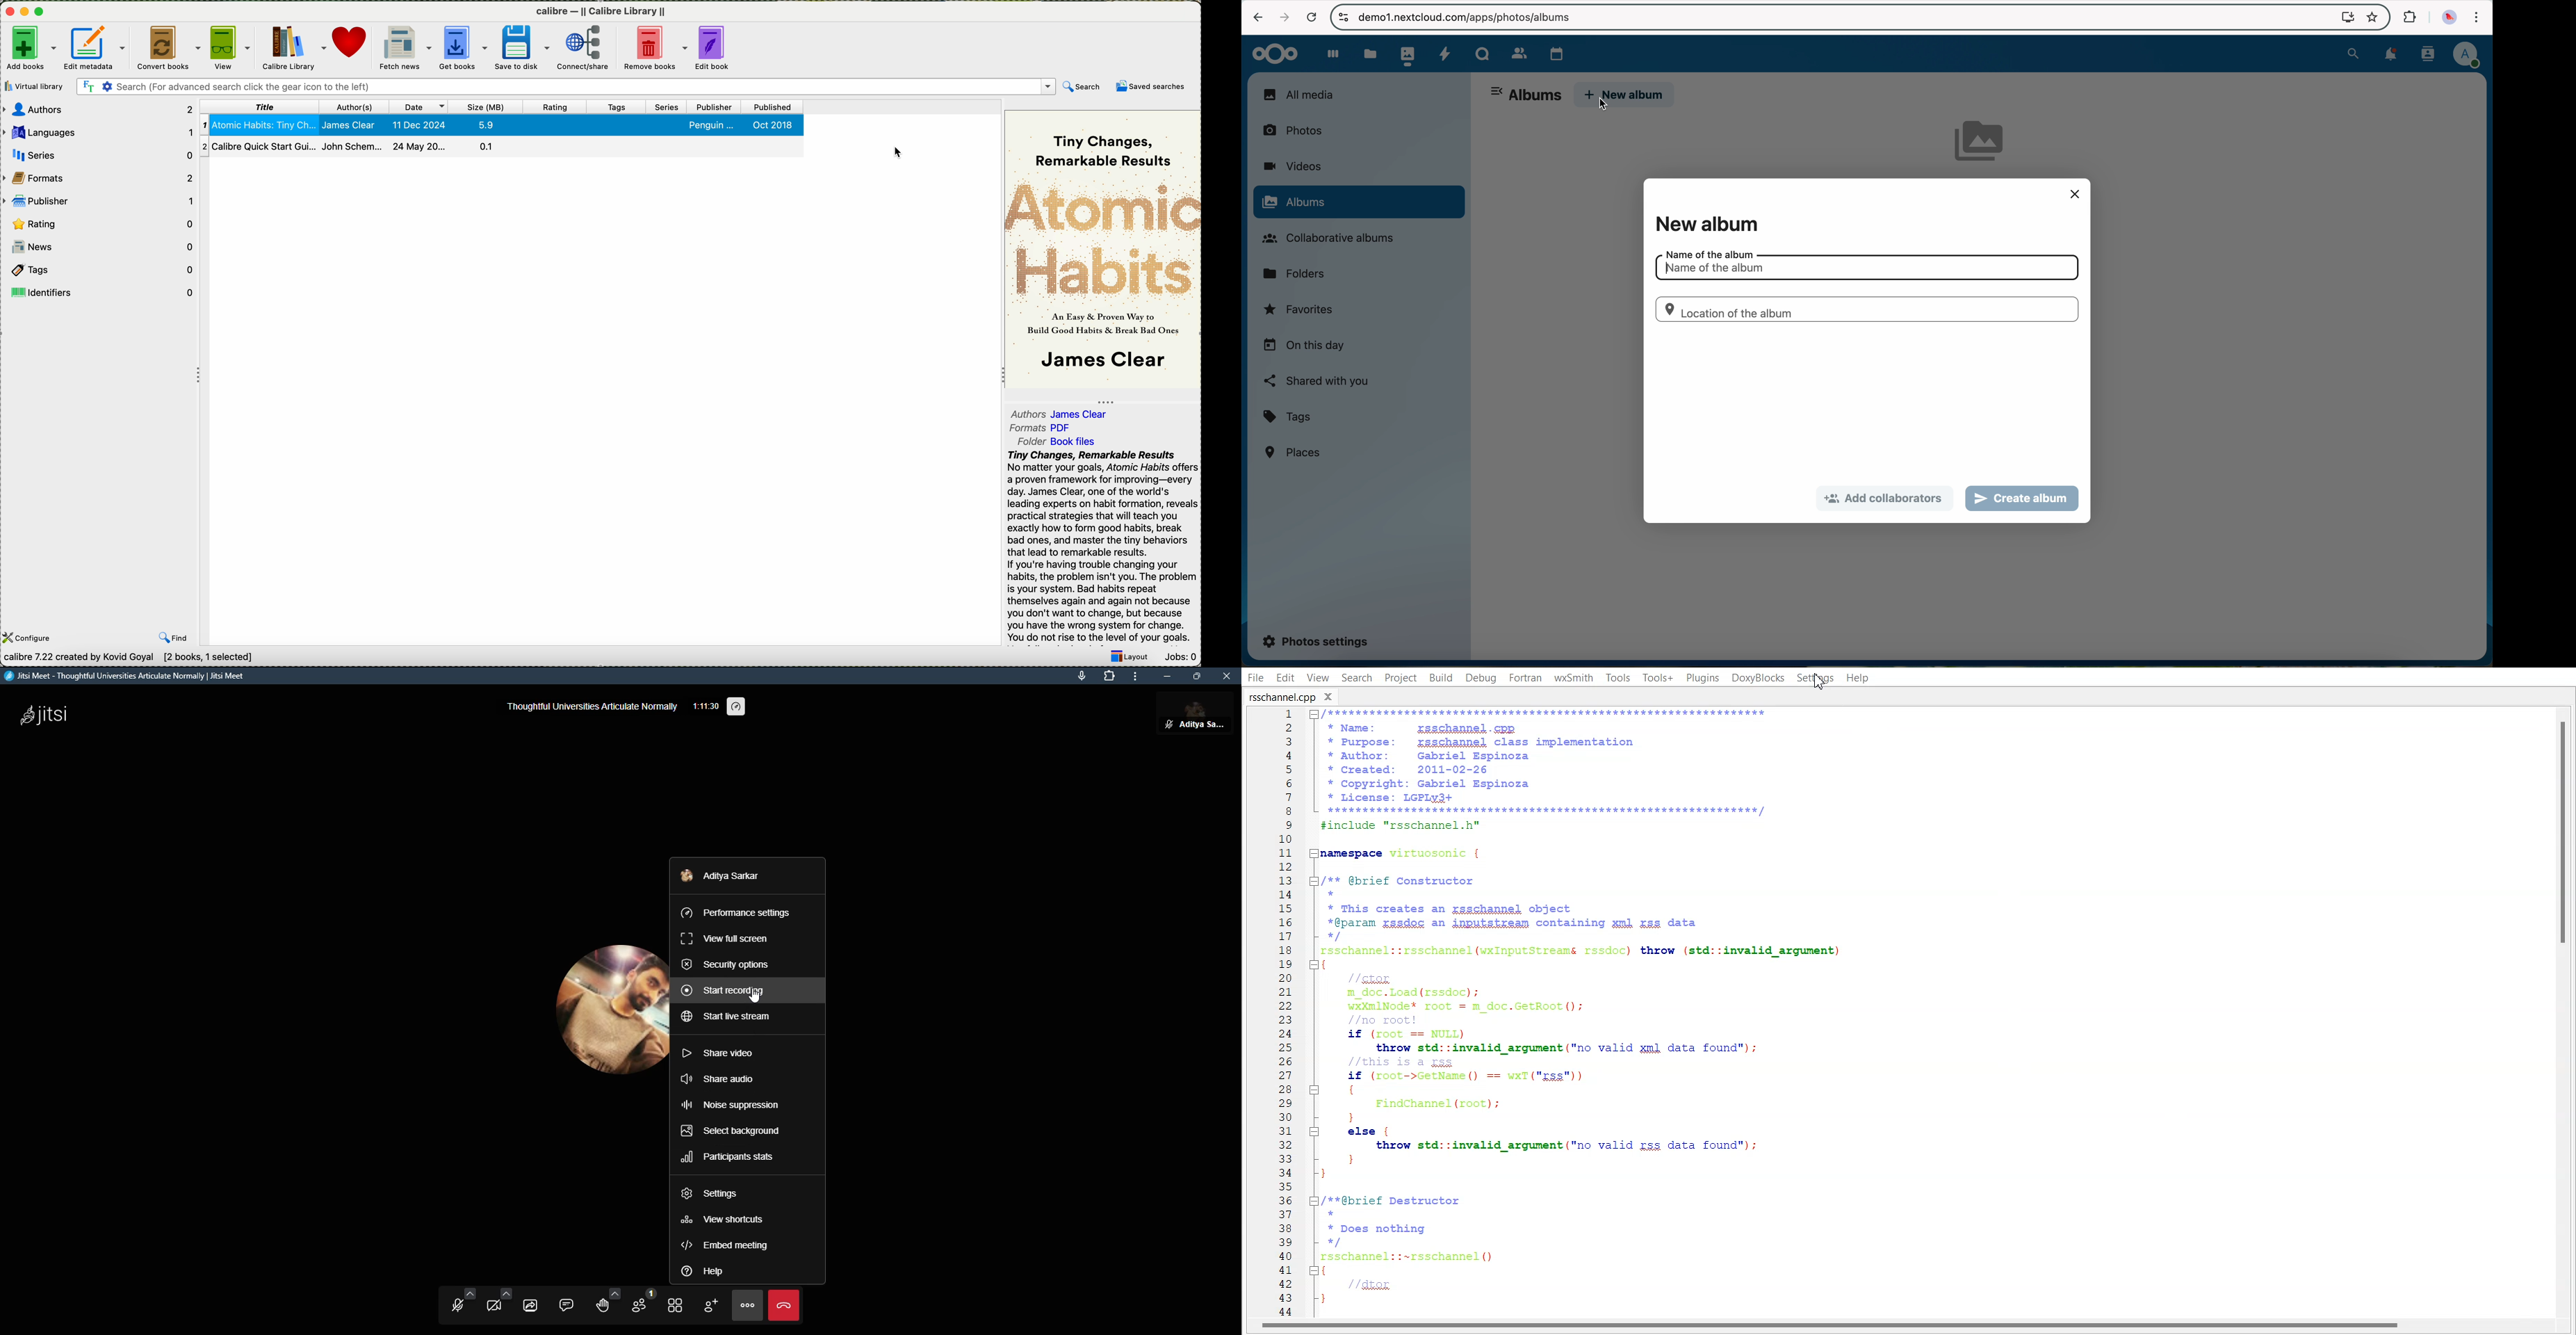 The height and width of the screenshot is (1344, 2576). Describe the element at coordinates (1254, 16) in the screenshot. I see `navigate back` at that location.